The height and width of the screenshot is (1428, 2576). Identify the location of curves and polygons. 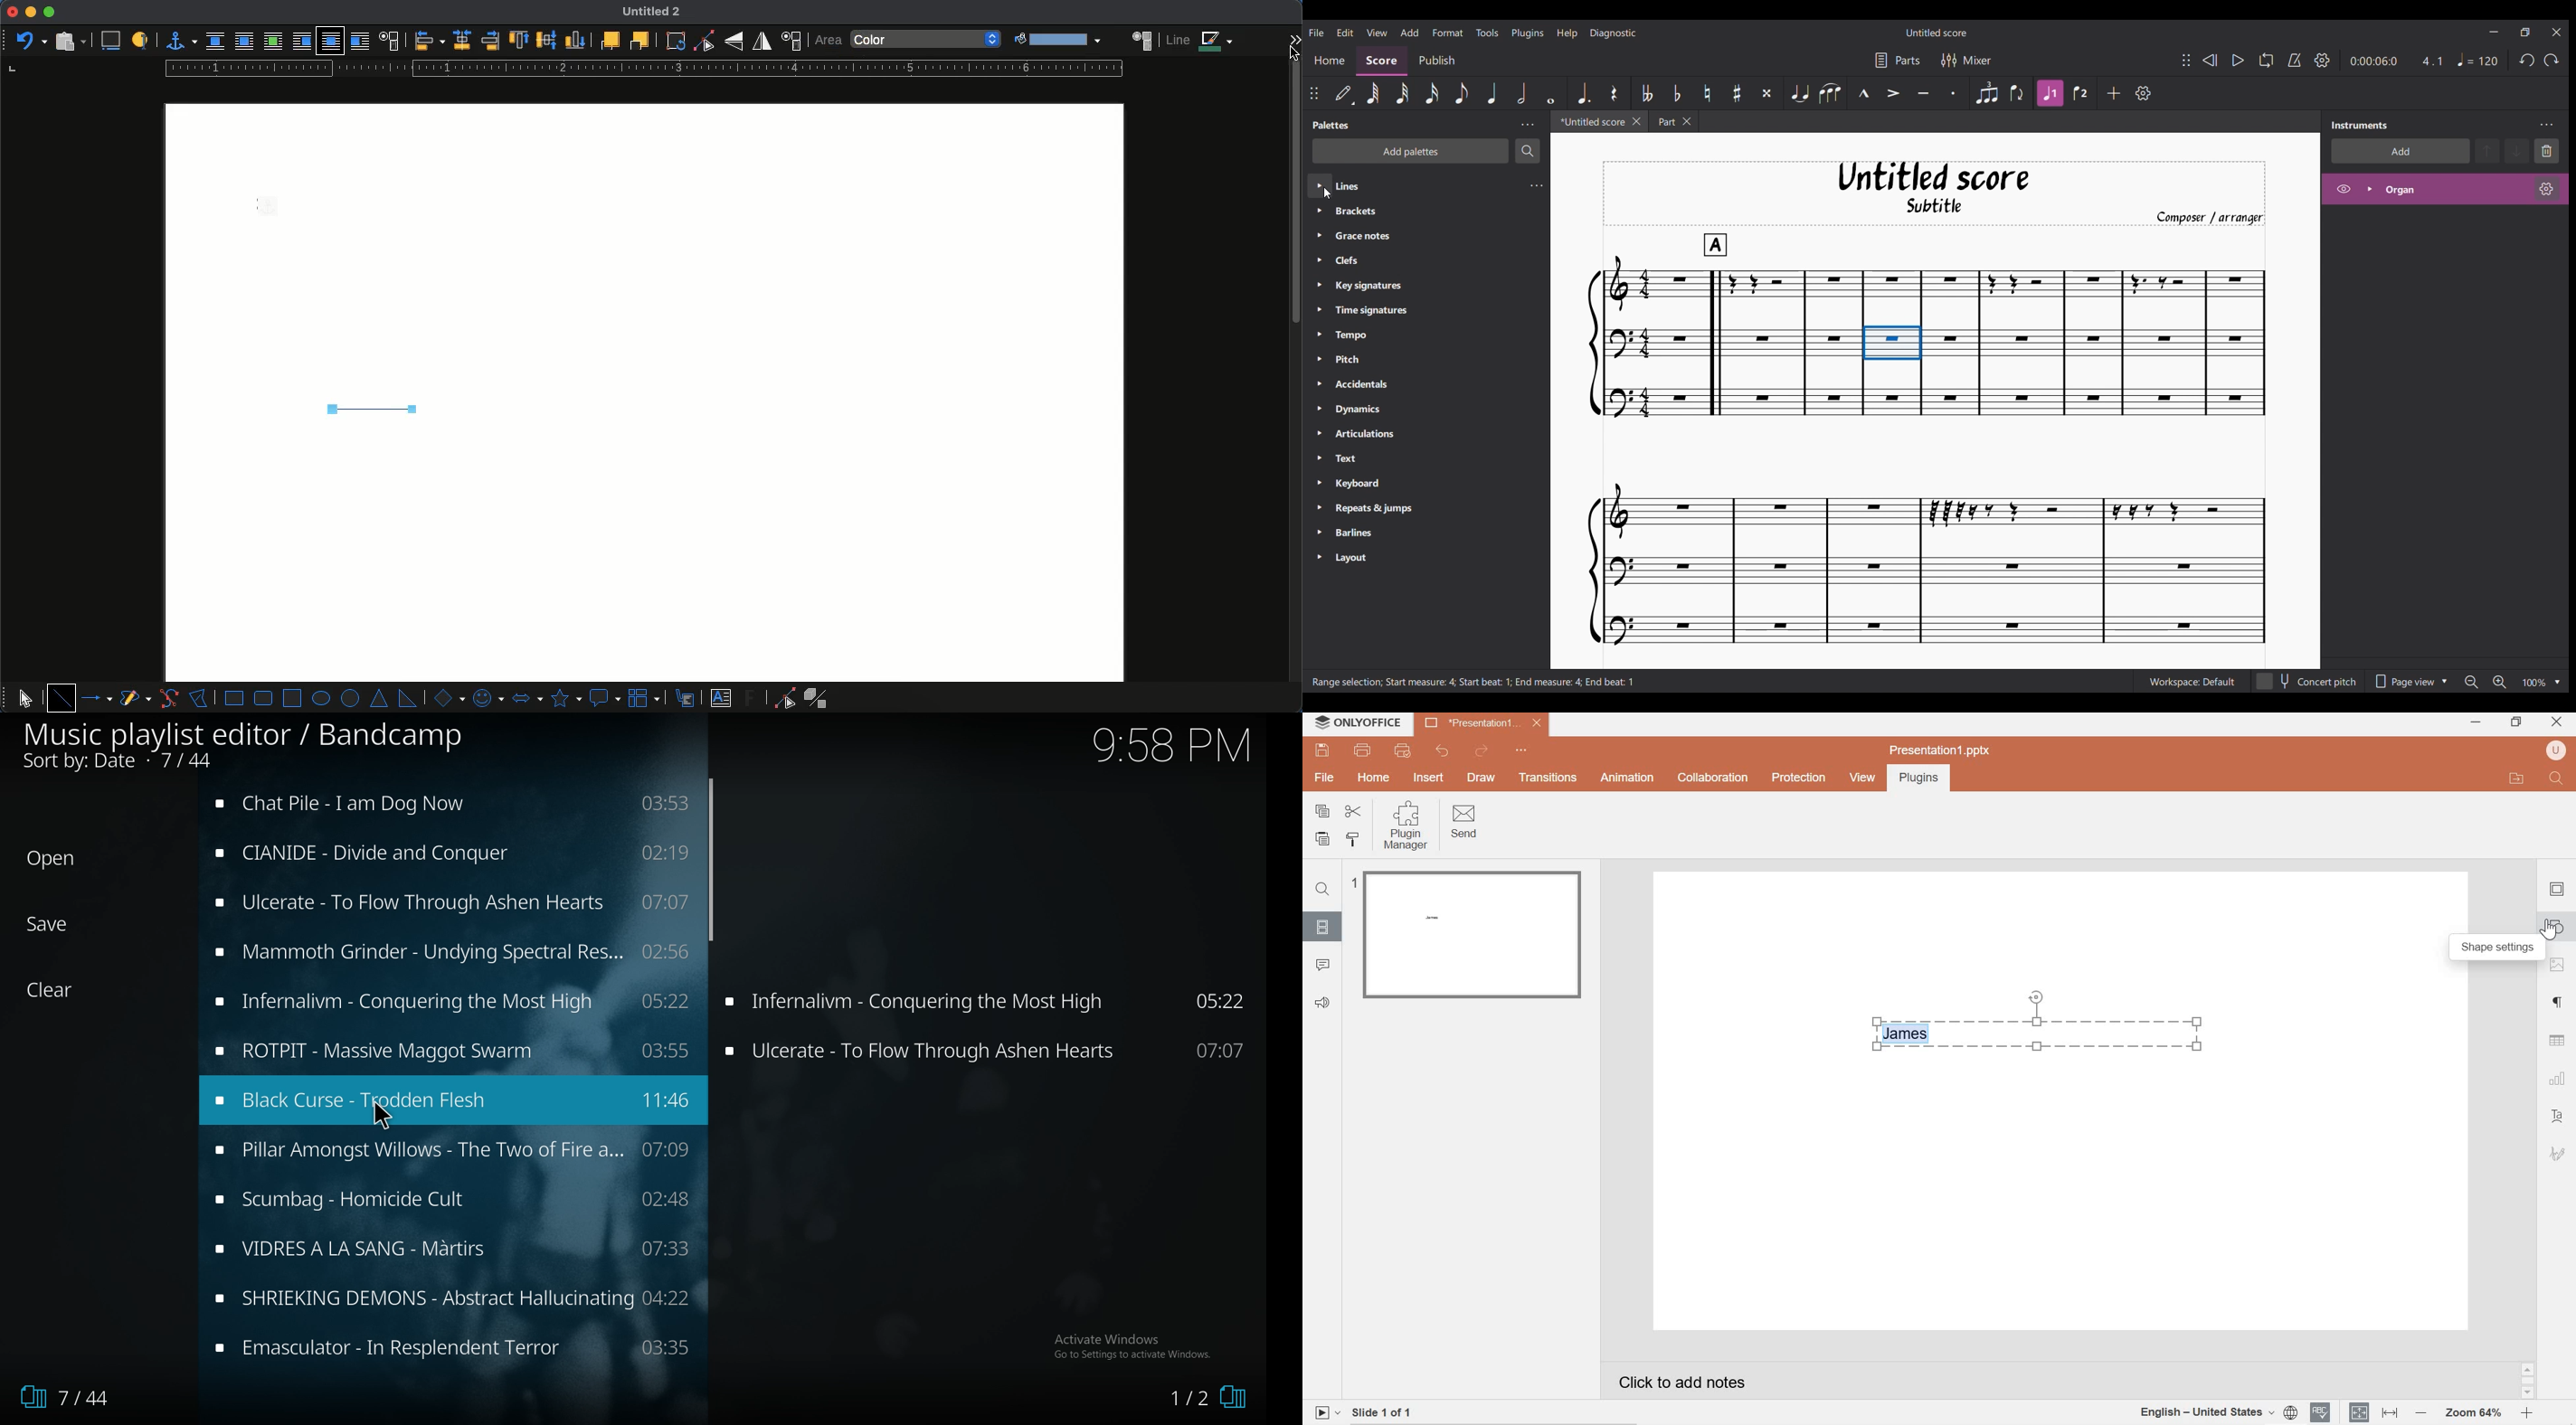
(136, 699).